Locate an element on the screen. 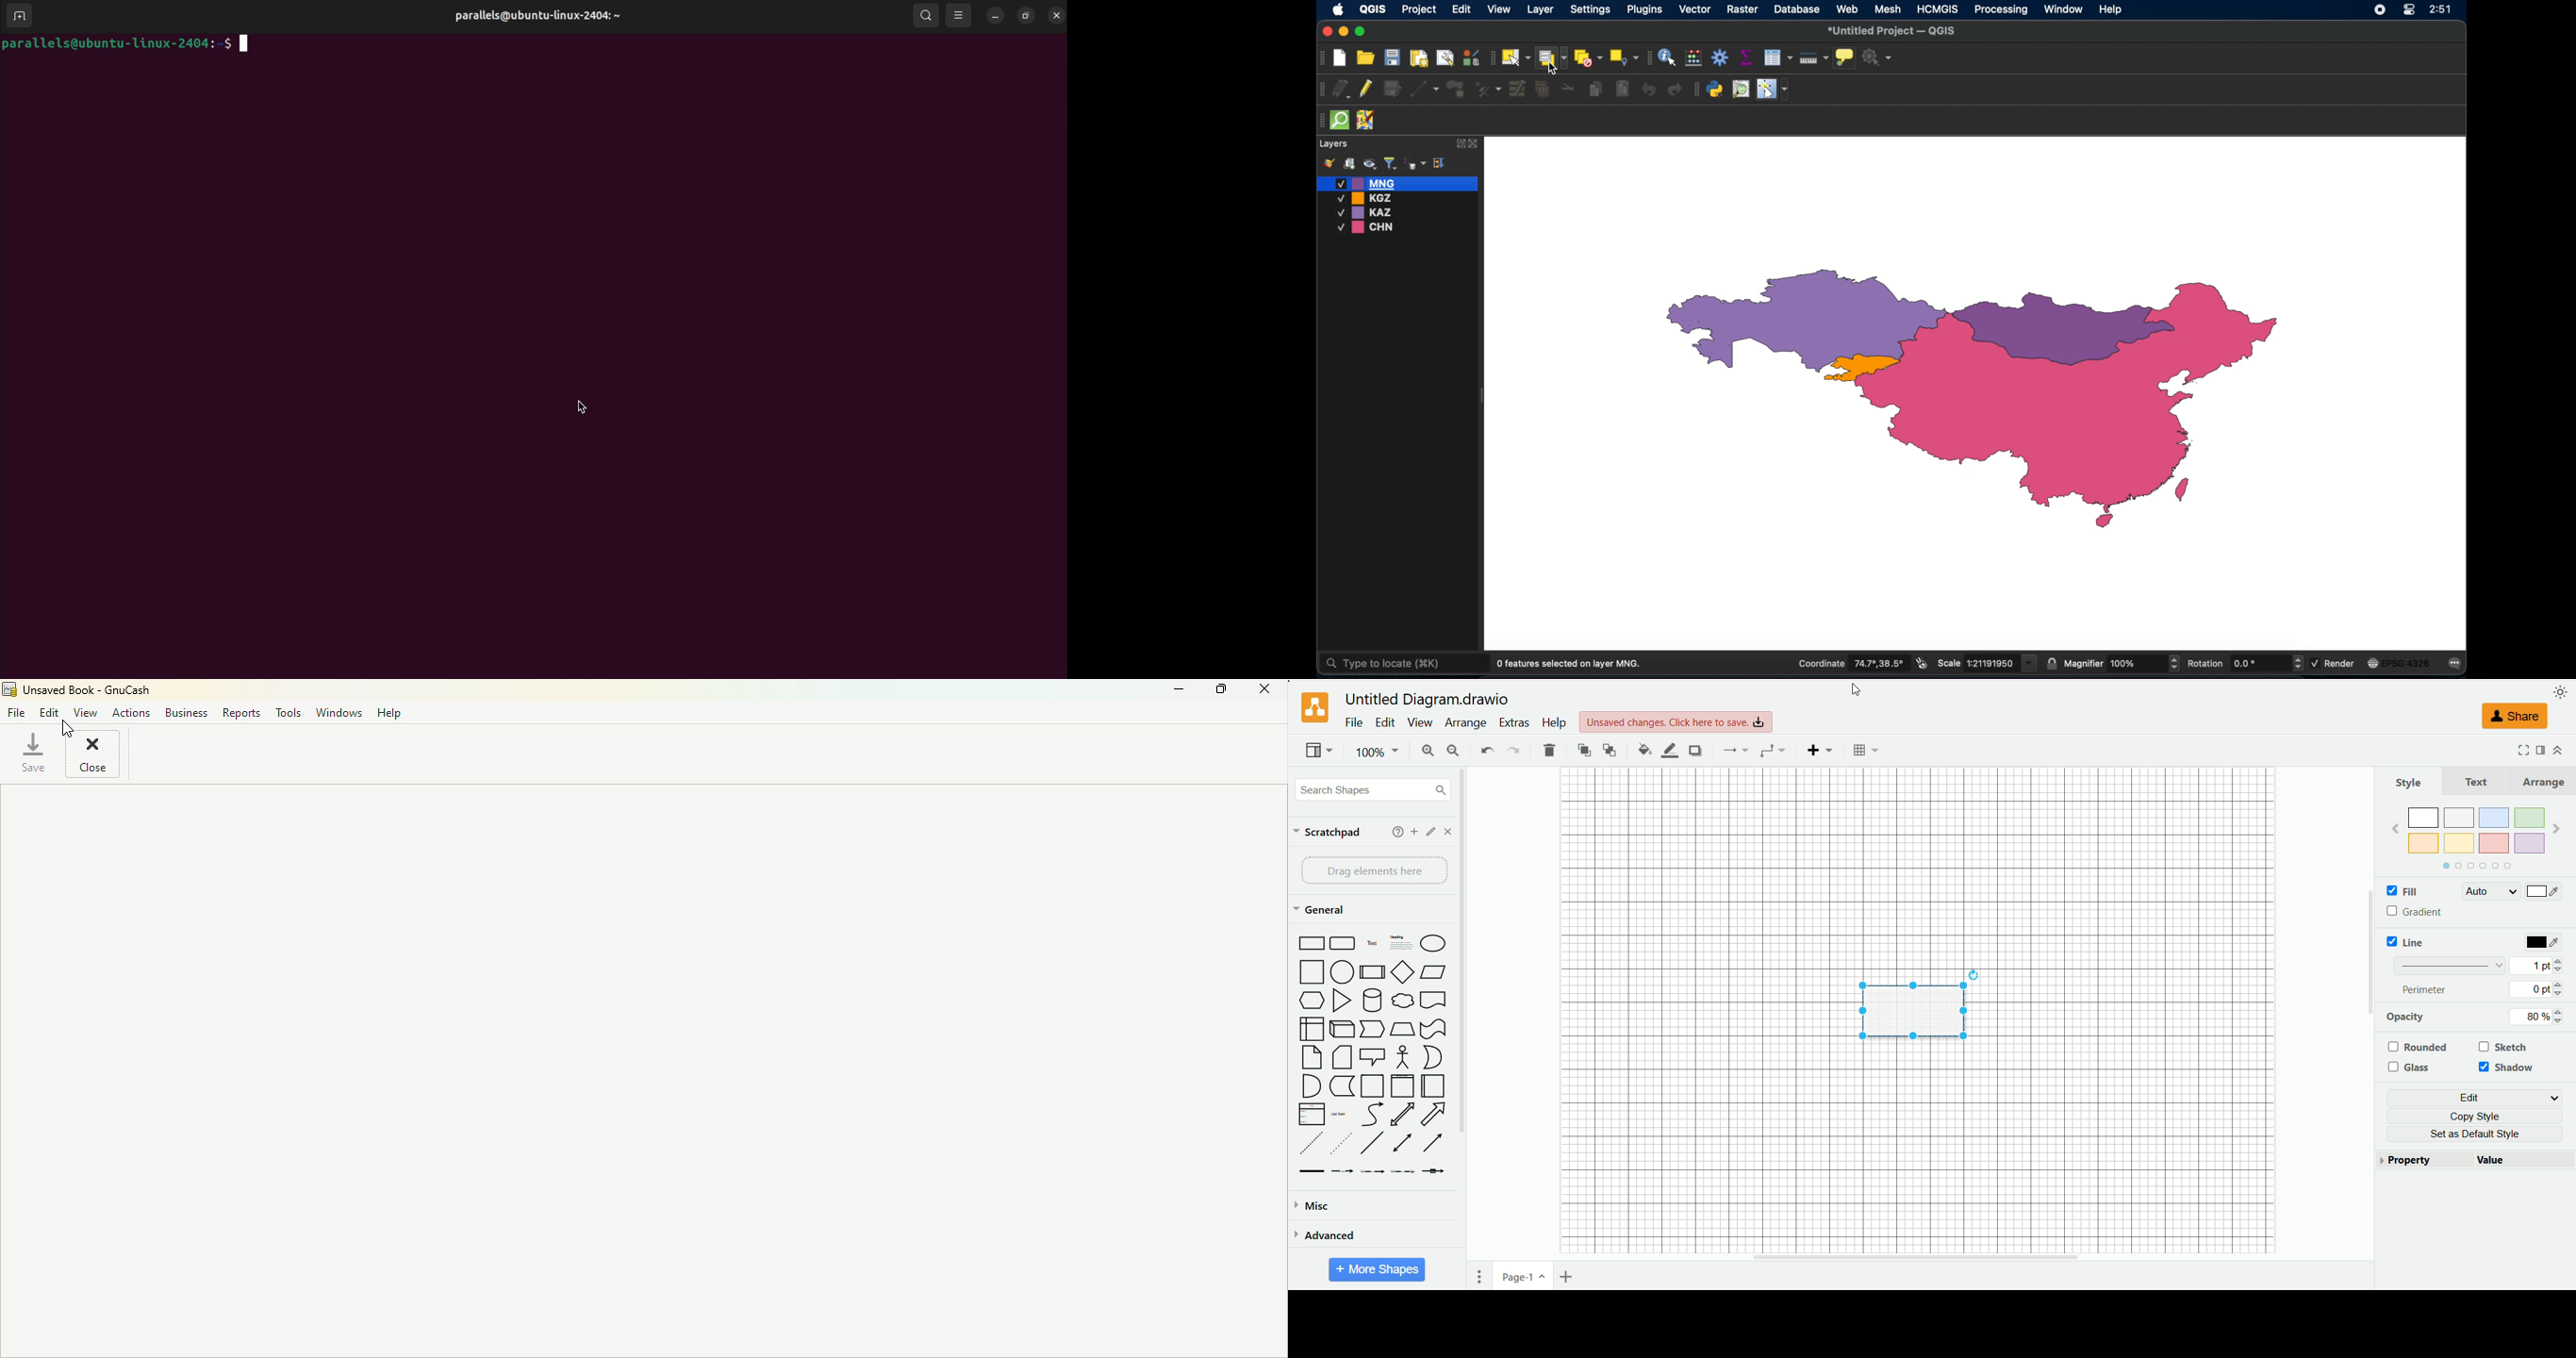 The height and width of the screenshot is (1372, 2576). collapse/expand is located at coordinates (2557, 750).